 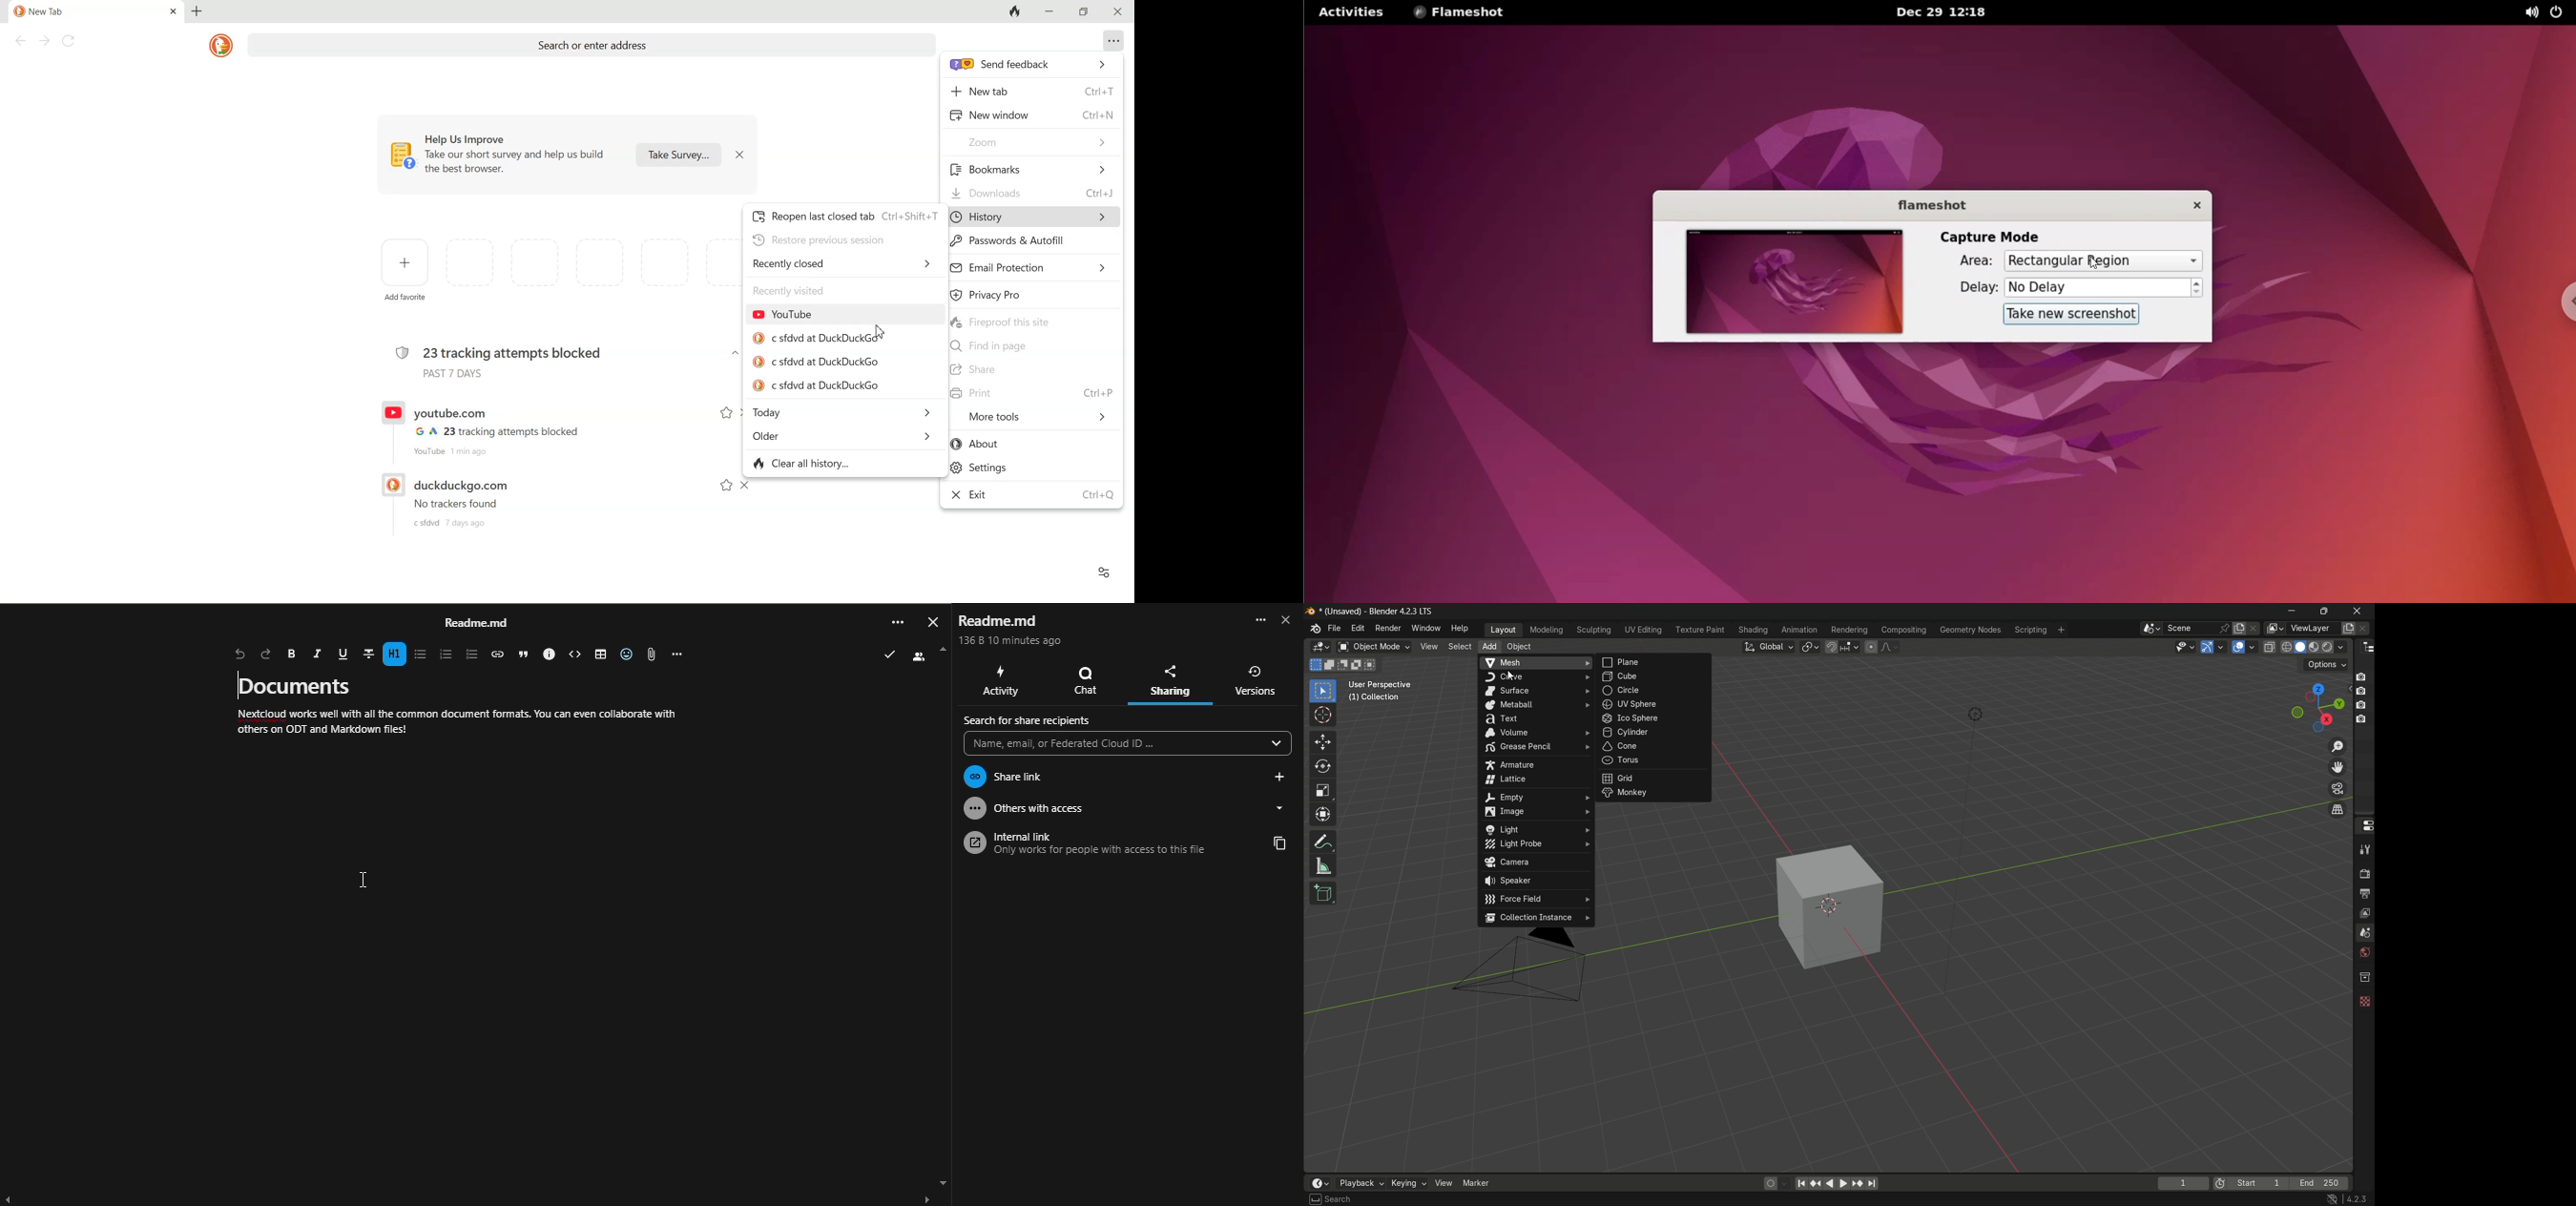 I want to click on close, so click(x=1285, y=619).